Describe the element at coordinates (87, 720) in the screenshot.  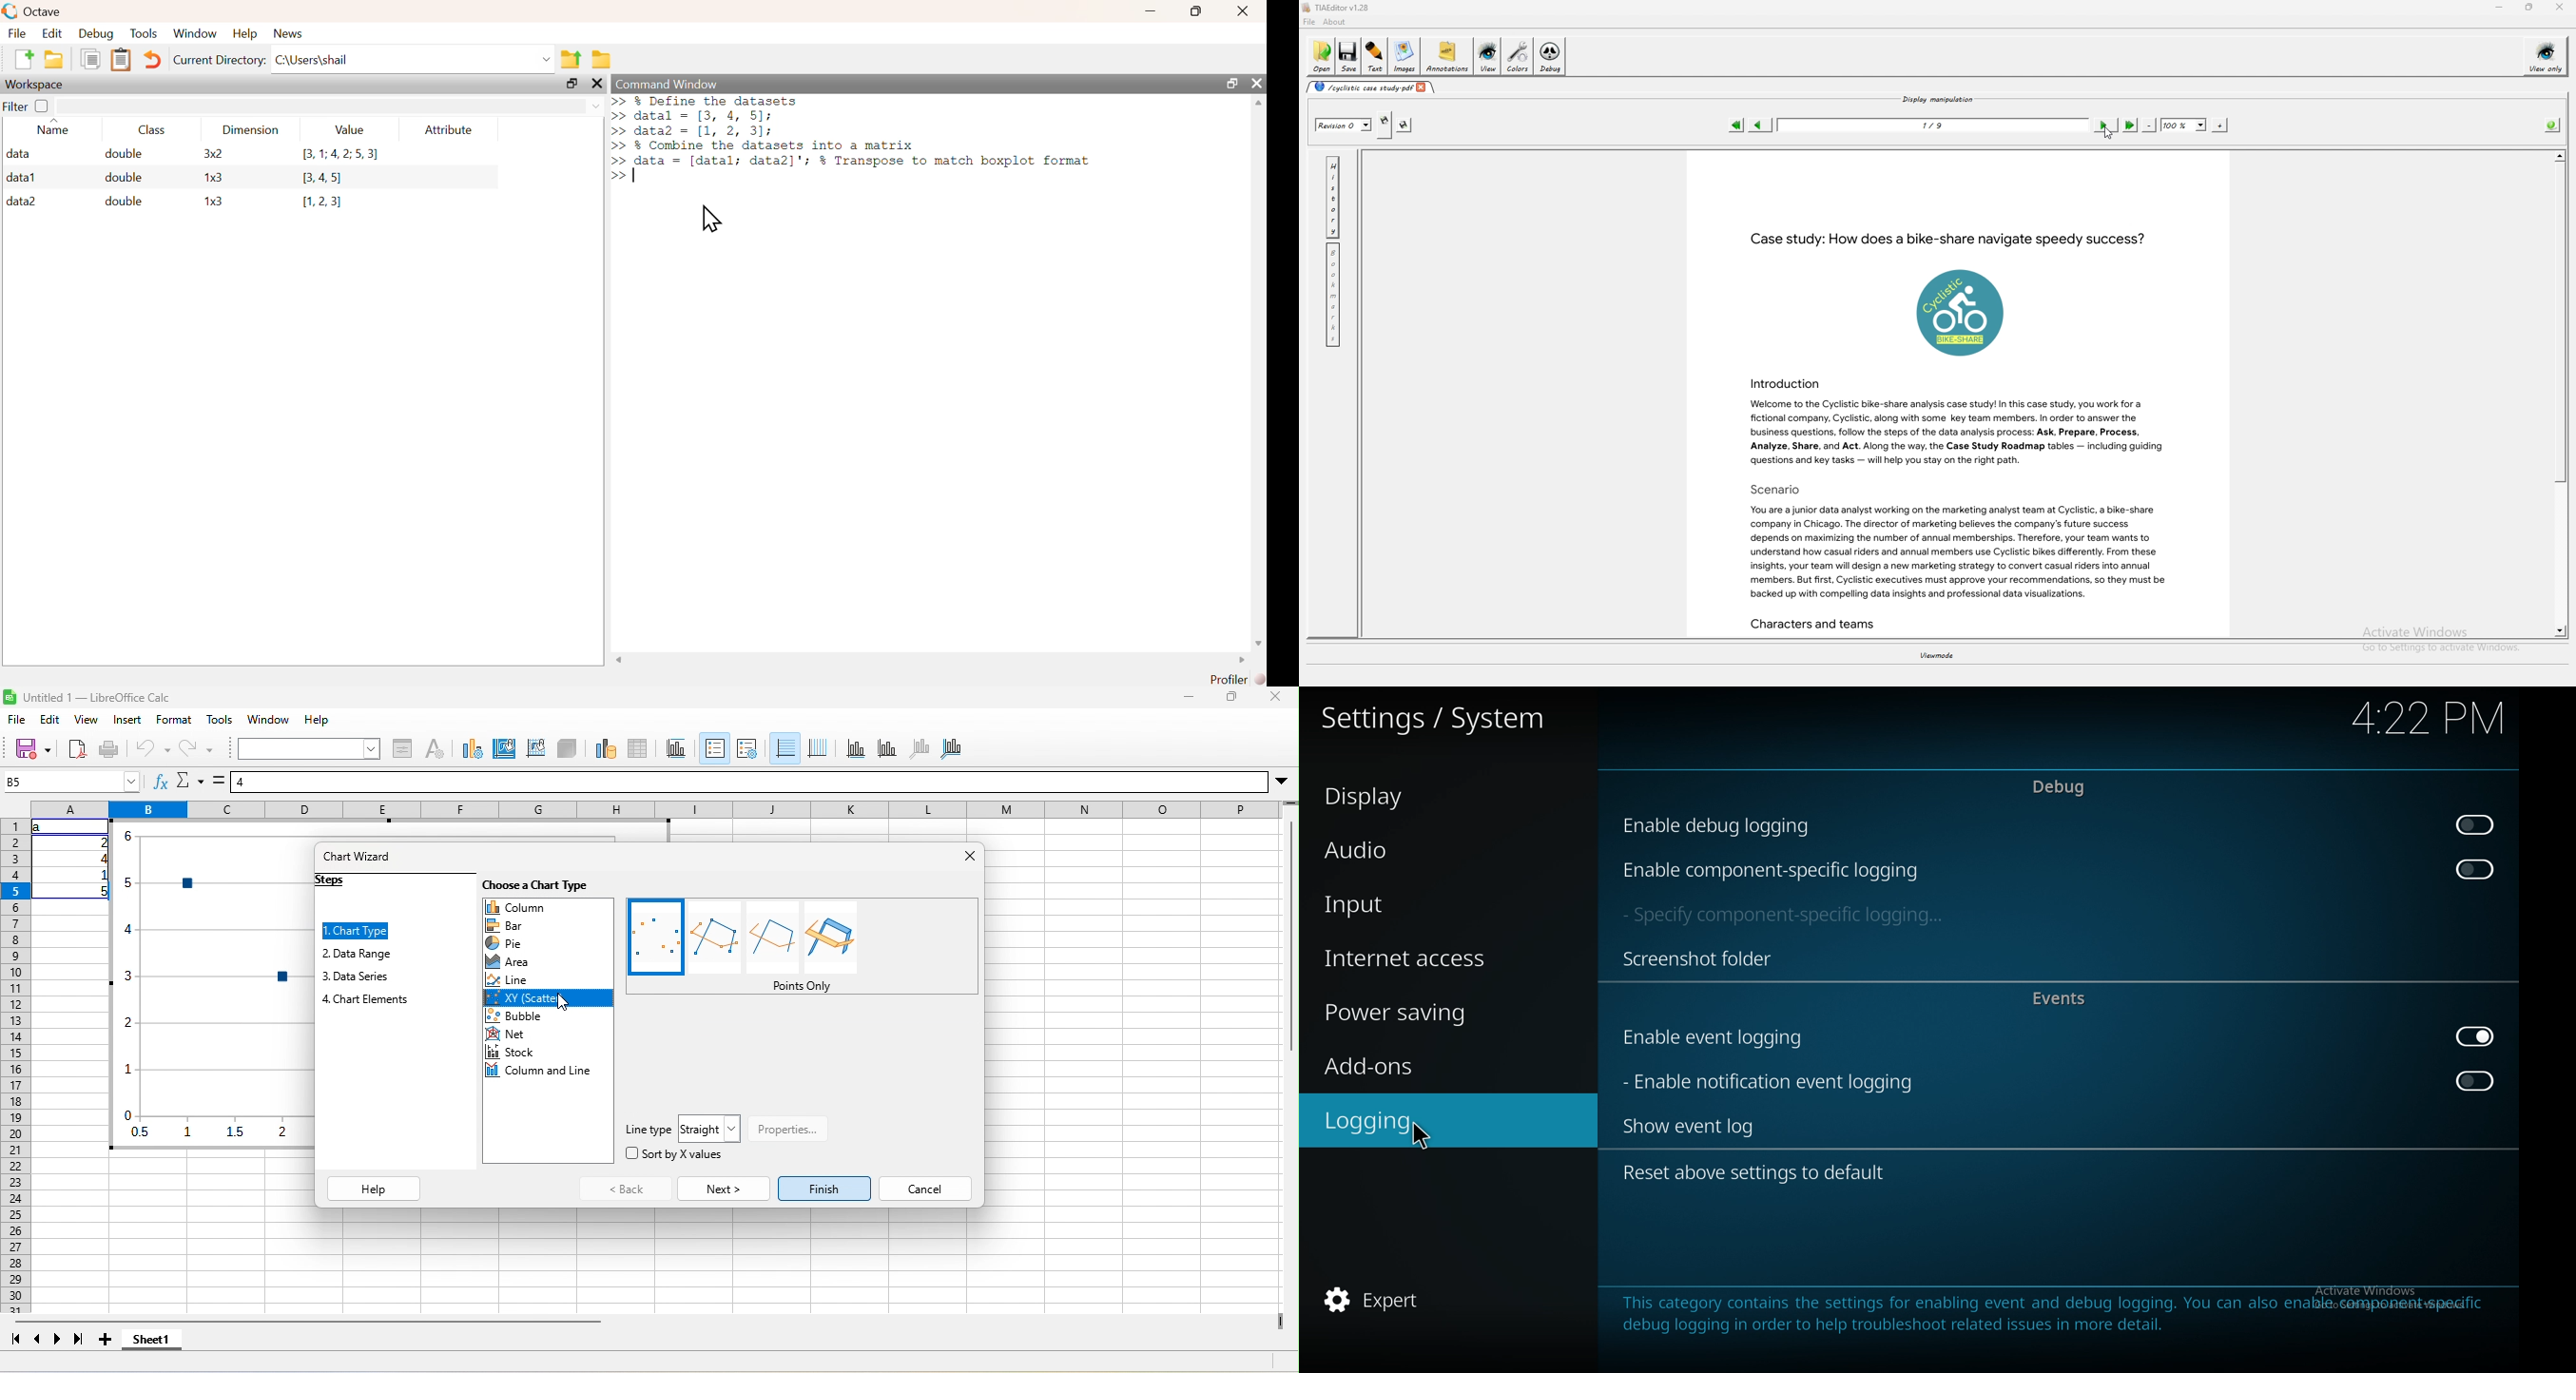
I see `view` at that location.